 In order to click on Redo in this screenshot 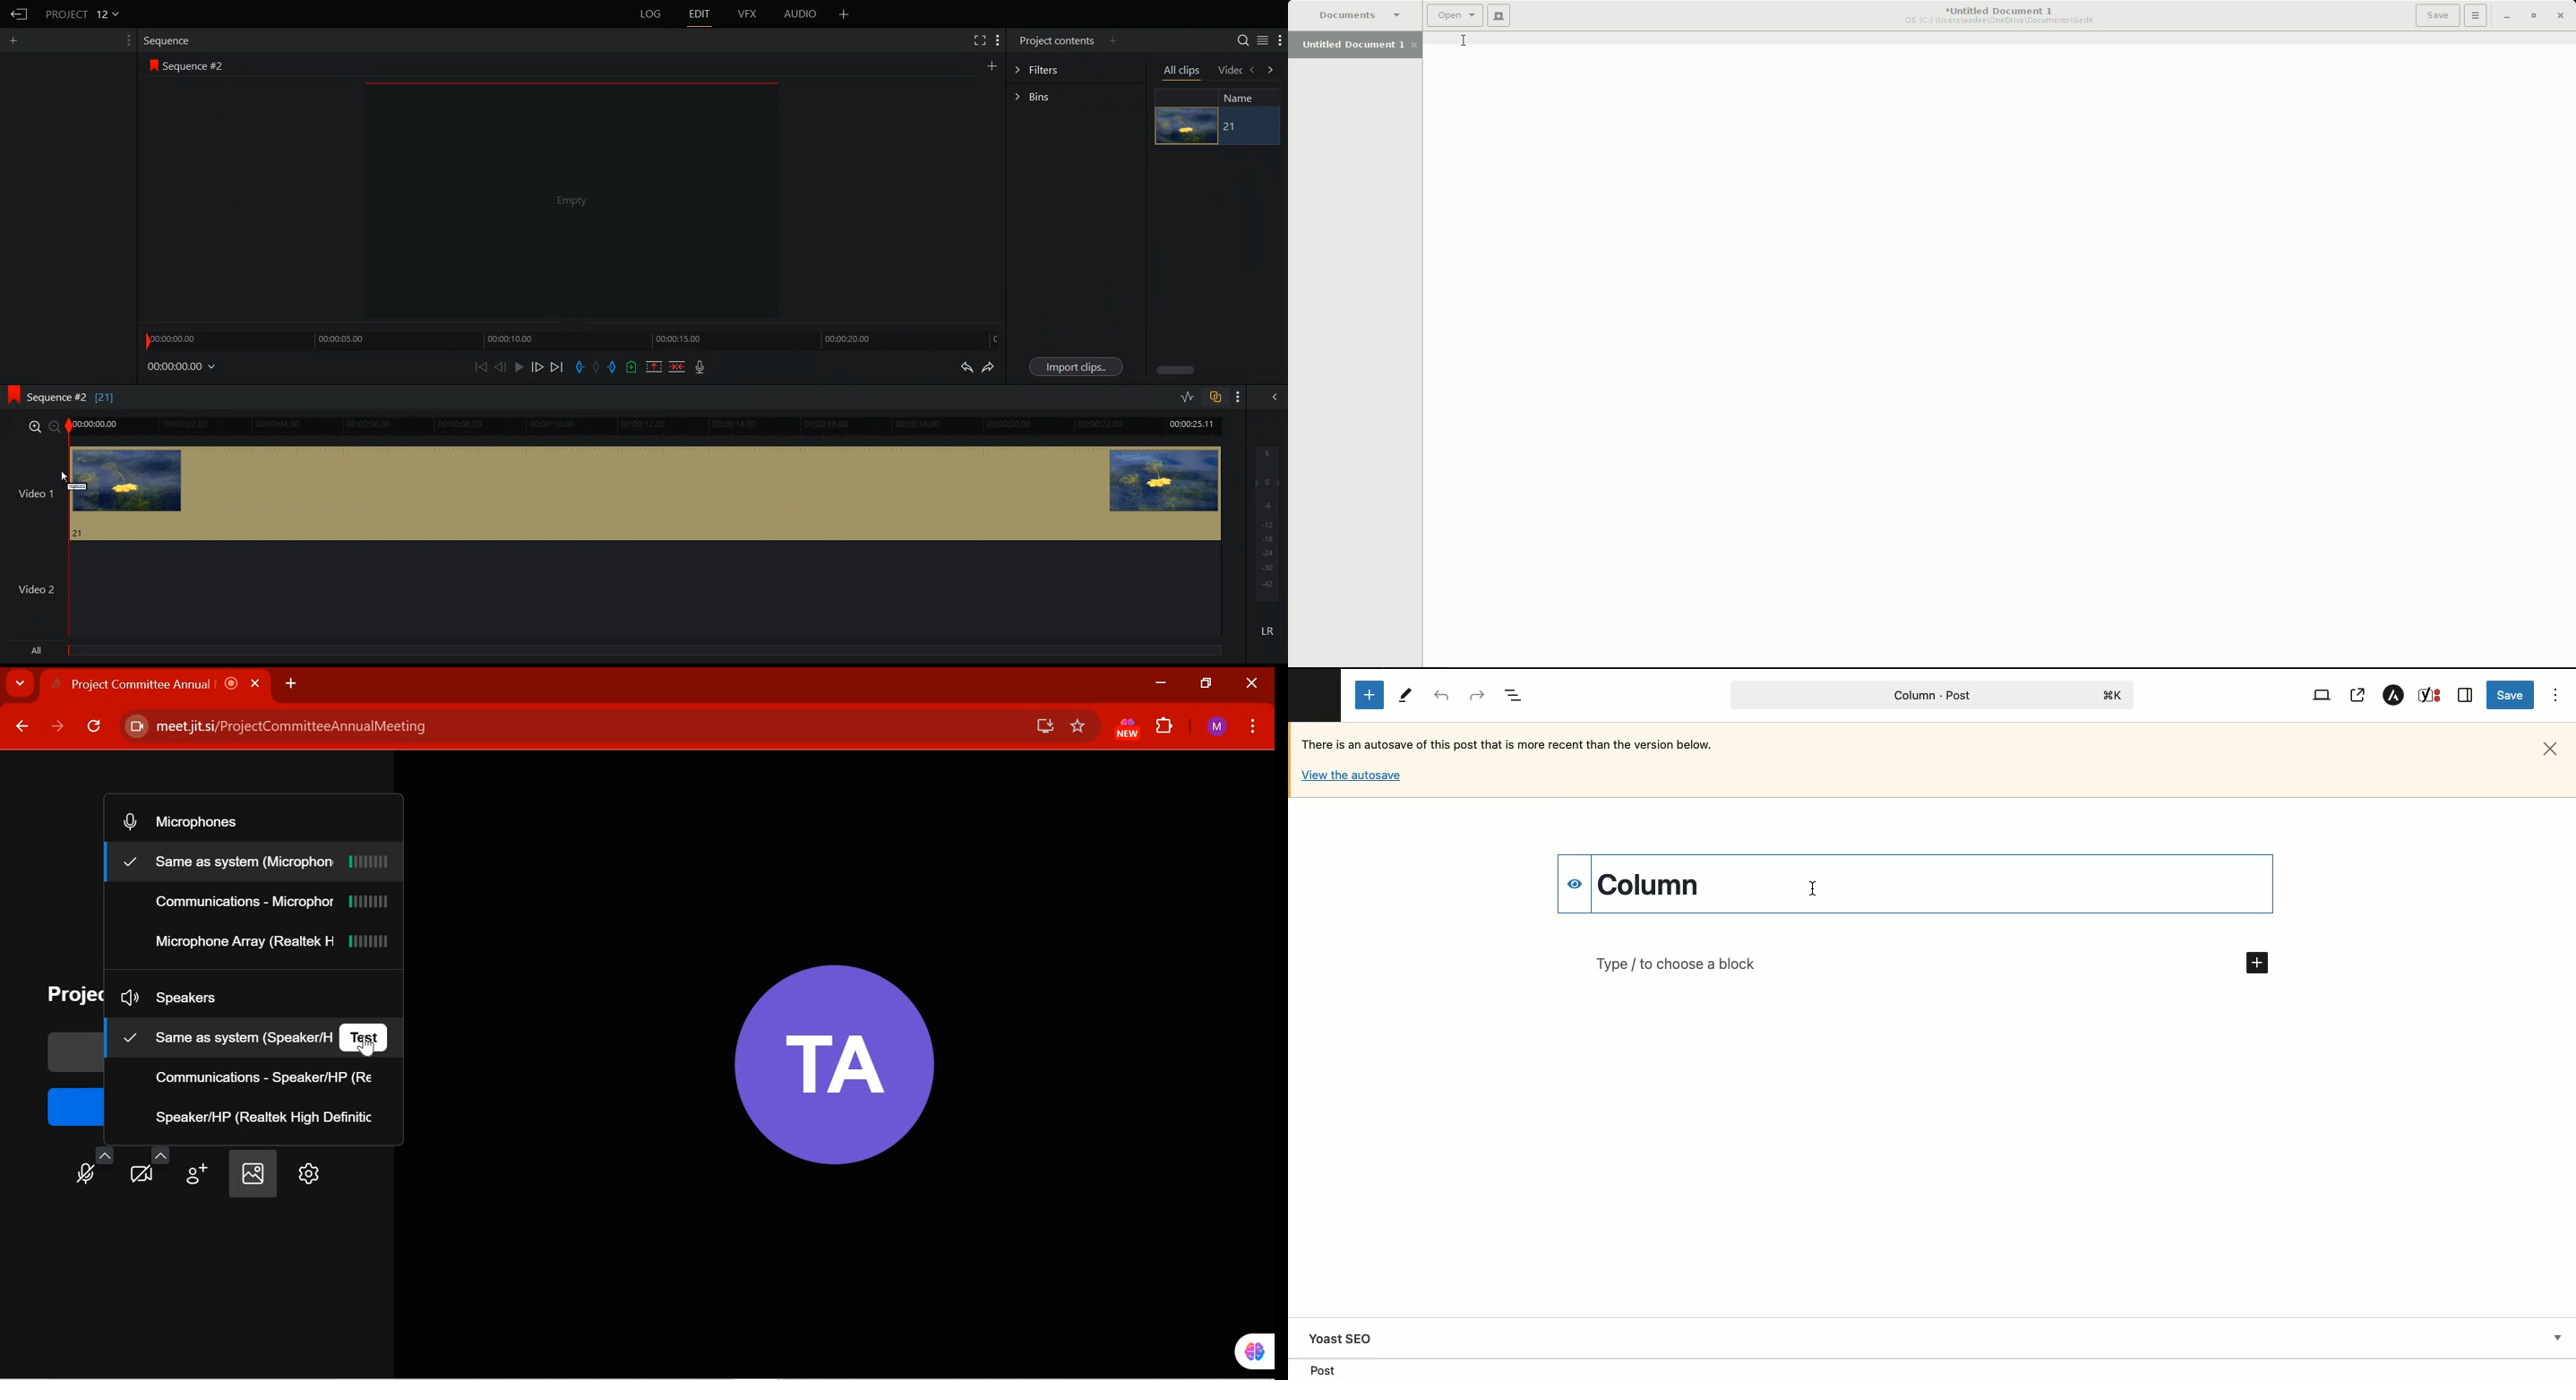, I will do `click(1478, 695)`.